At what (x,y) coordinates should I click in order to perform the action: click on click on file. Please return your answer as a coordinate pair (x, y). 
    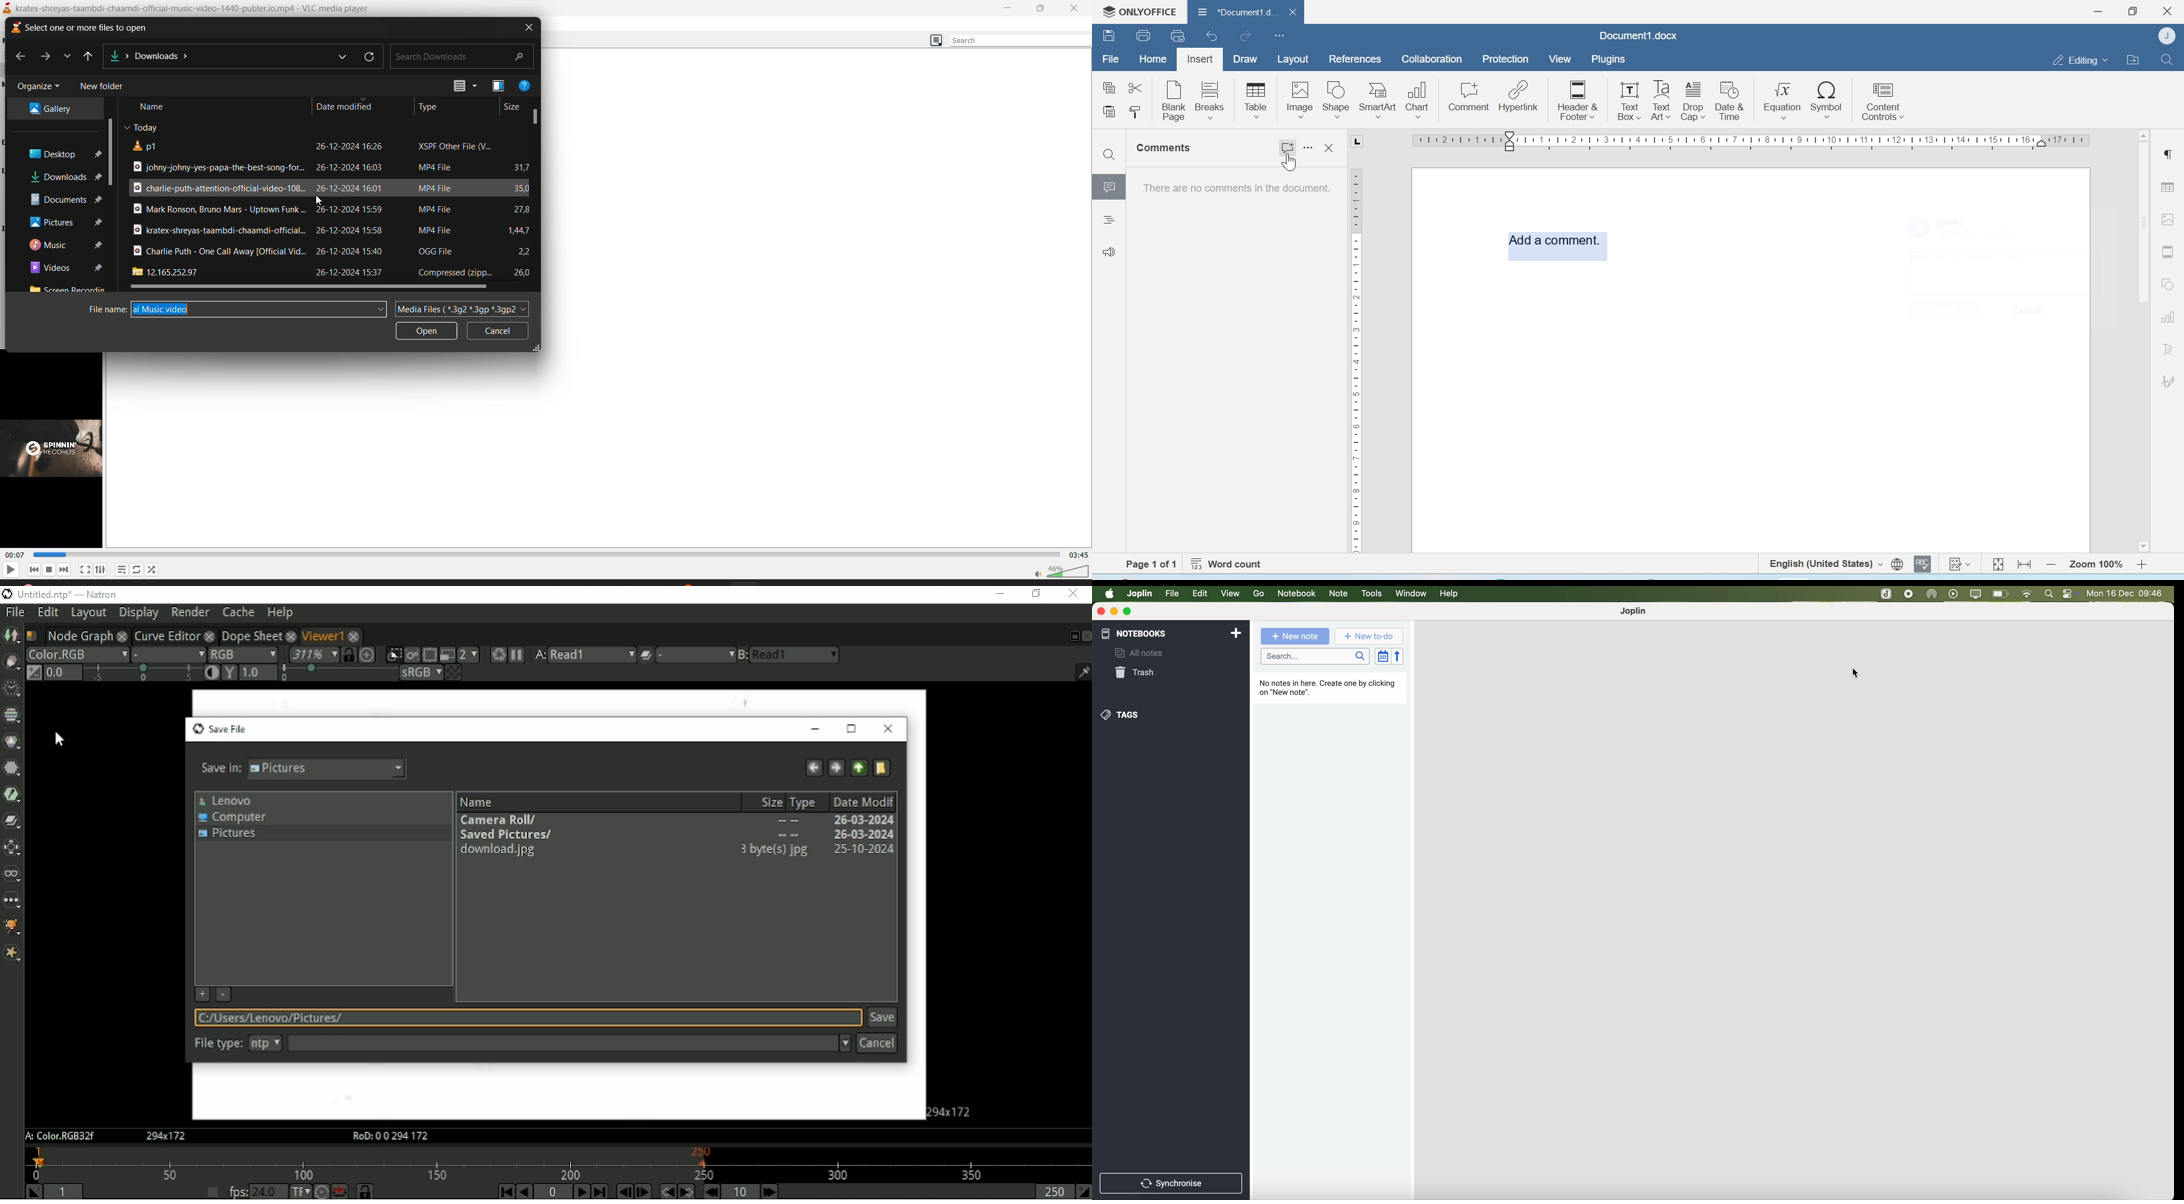
    Looking at the image, I should click on (1173, 595).